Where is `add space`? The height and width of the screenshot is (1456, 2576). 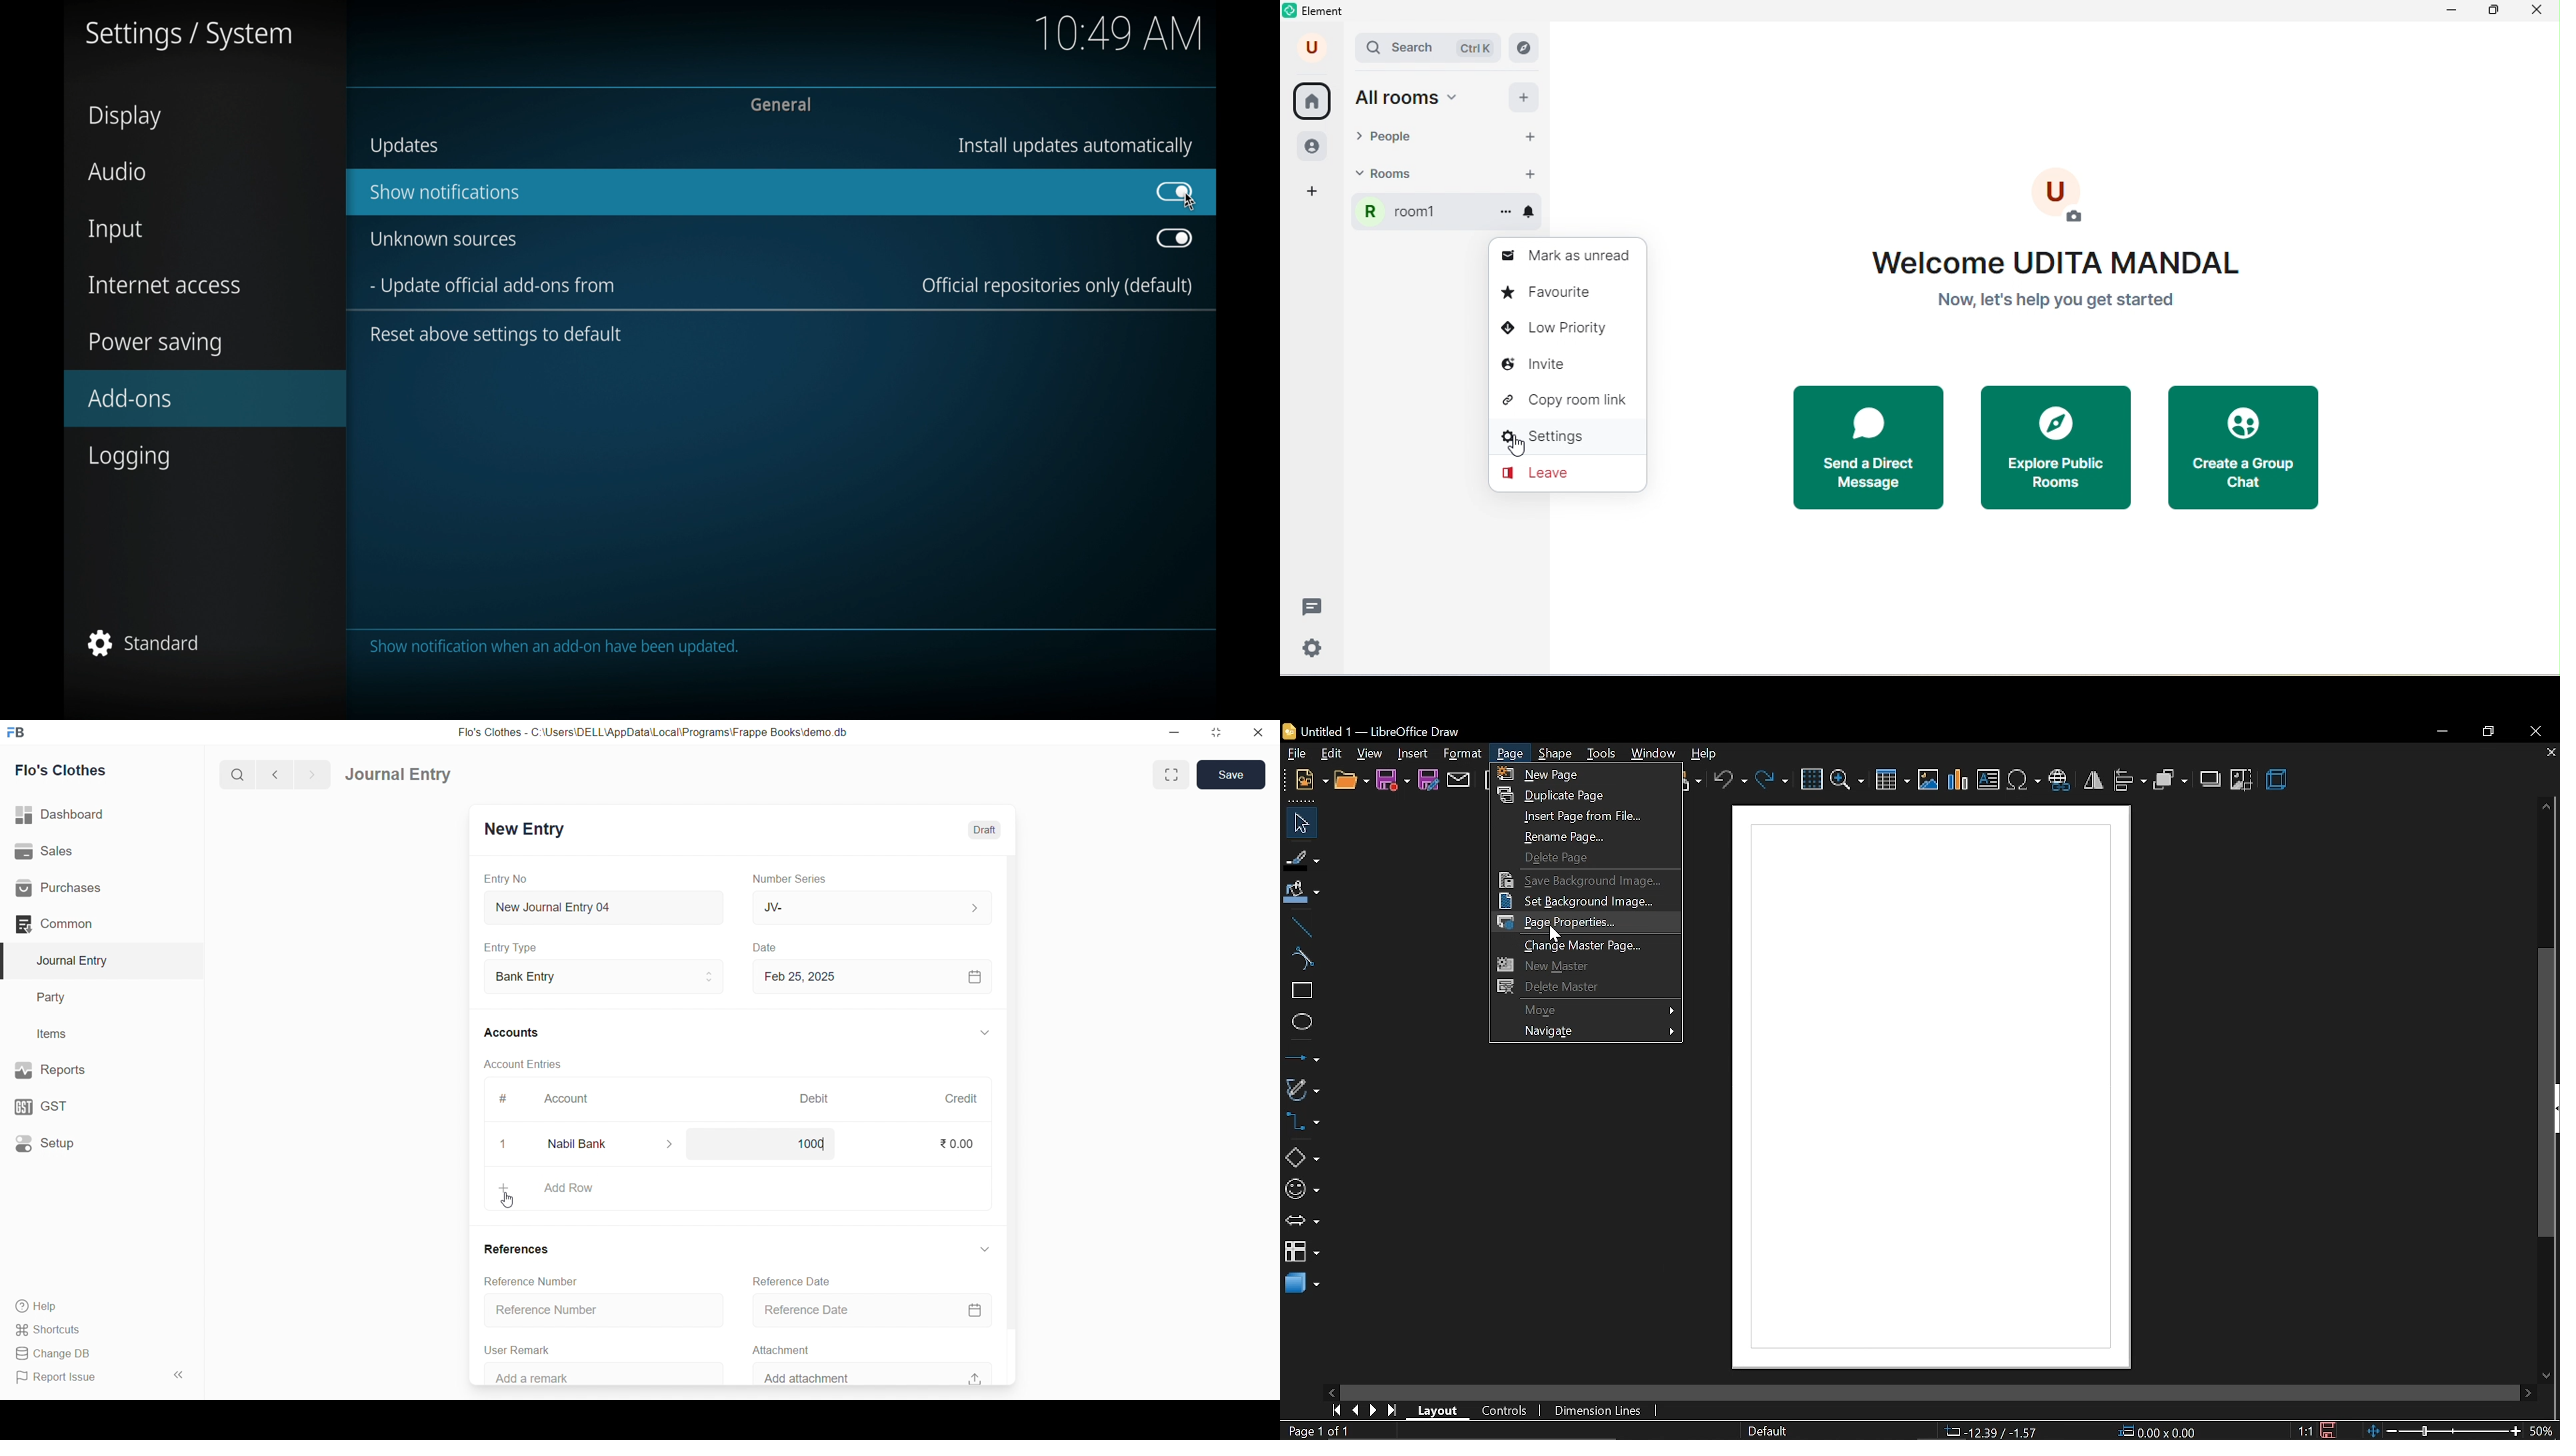
add space is located at coordinates (1314, 192).